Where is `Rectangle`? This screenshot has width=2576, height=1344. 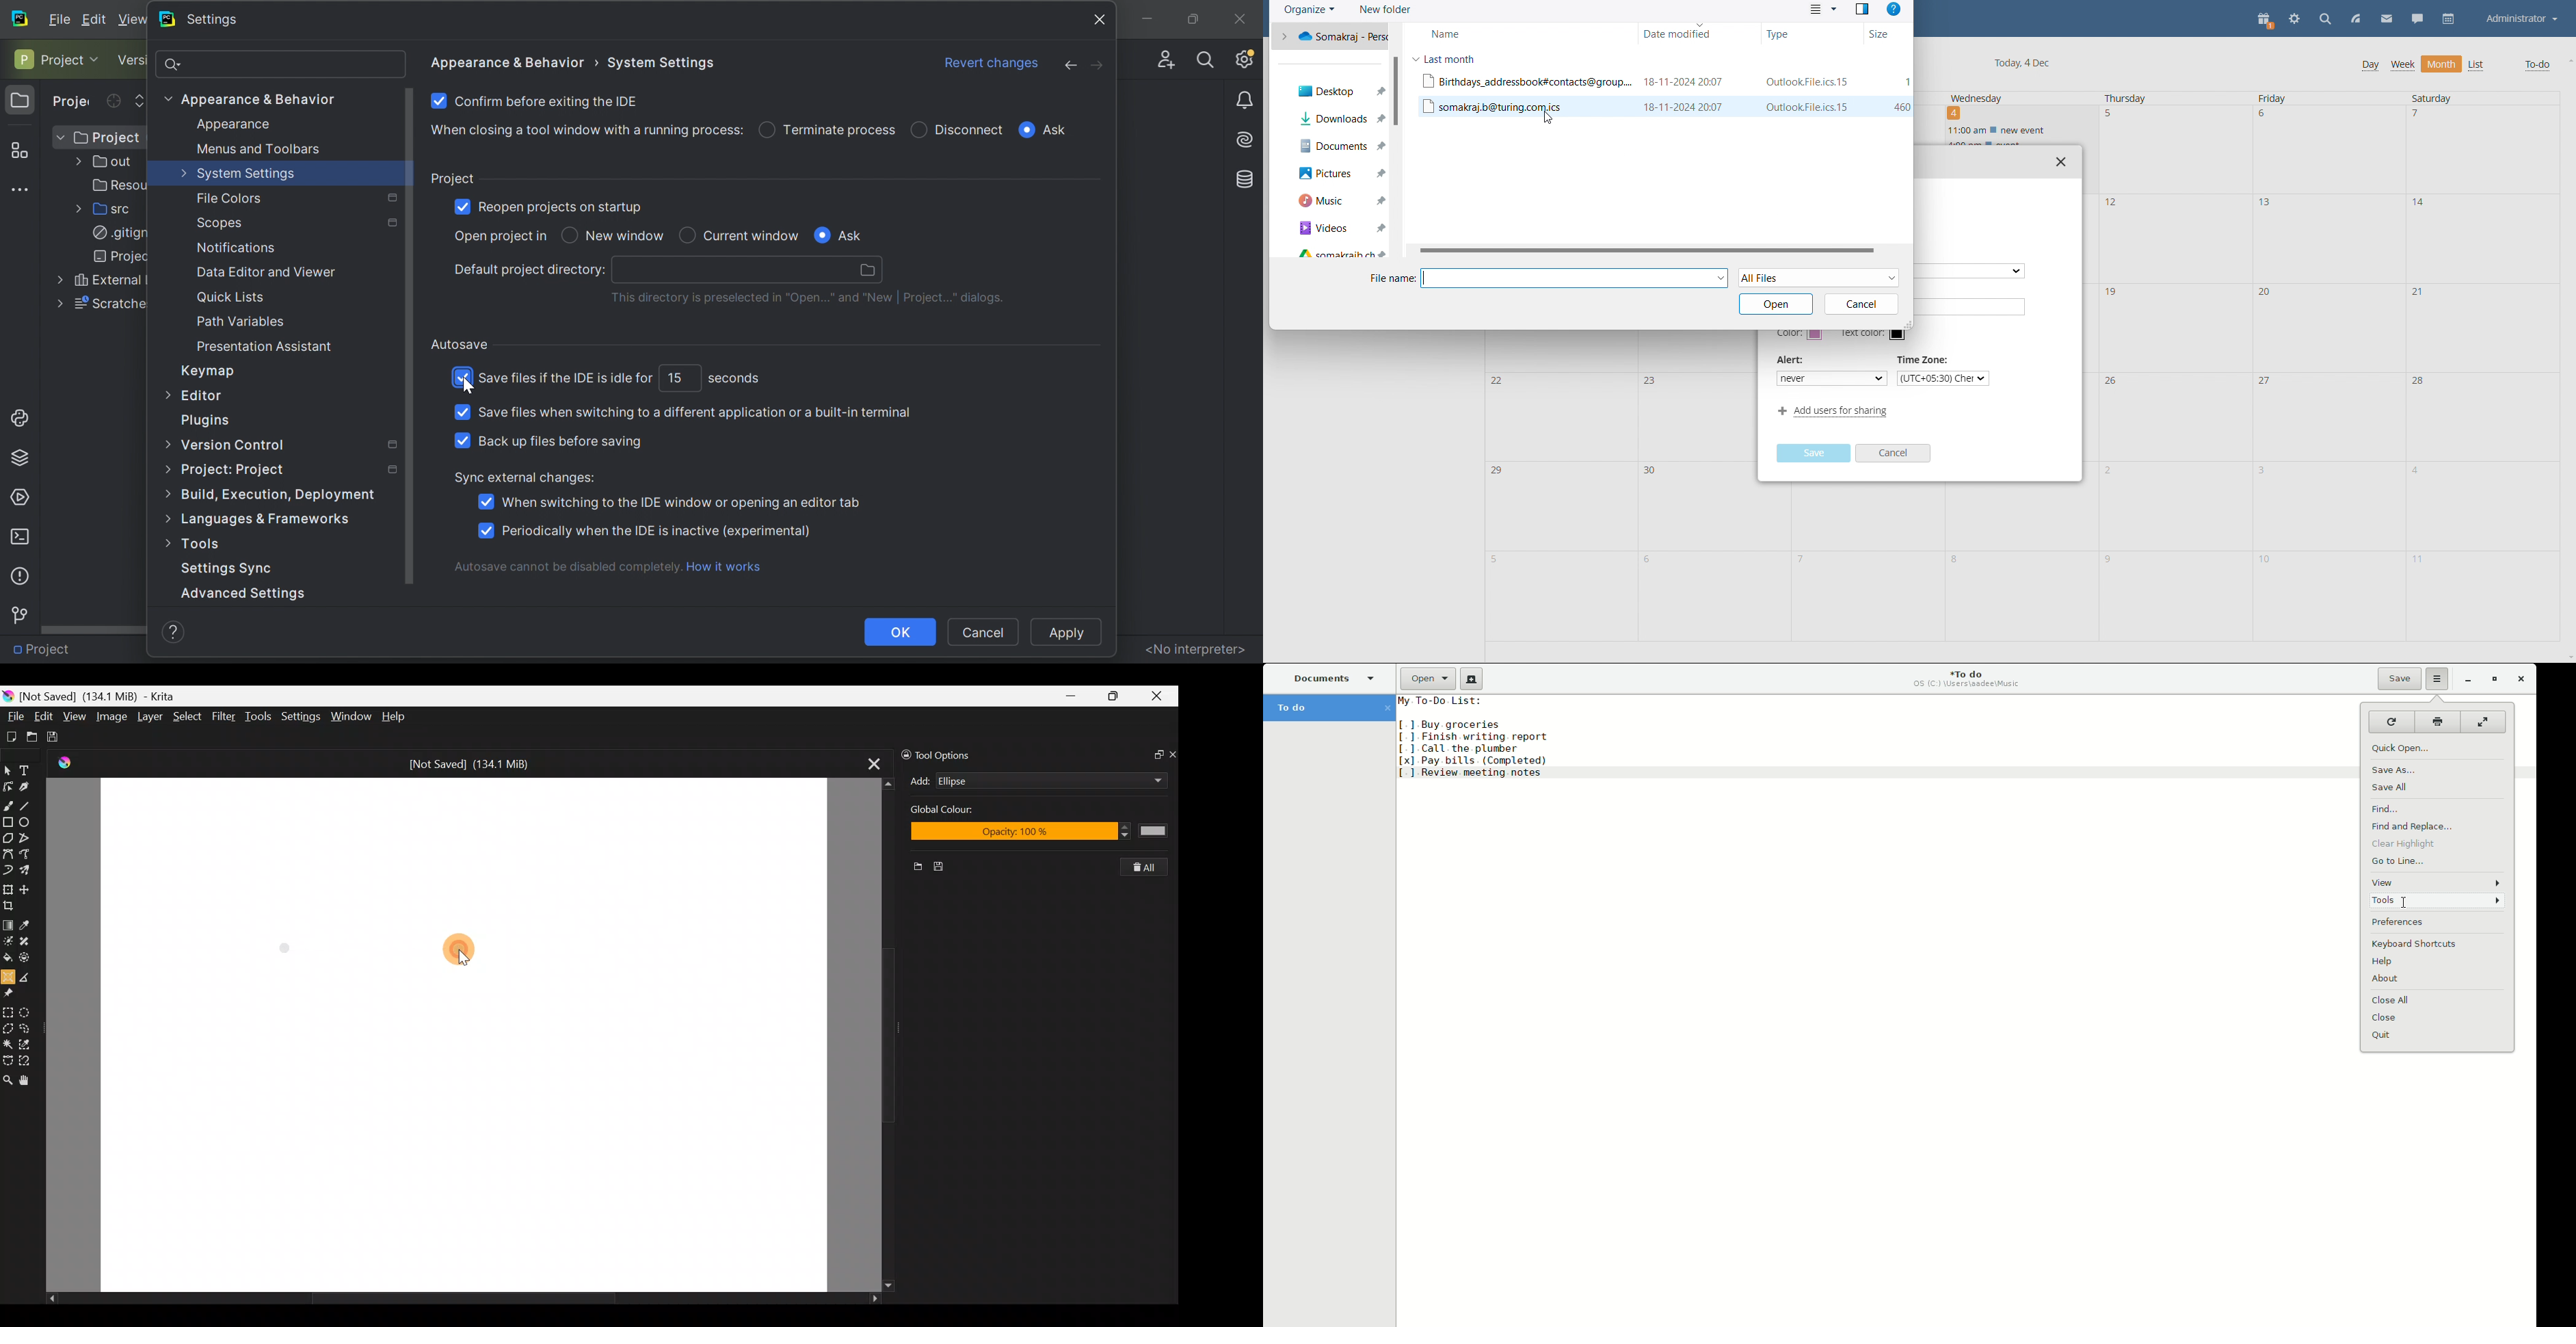 Rectangle is located at coordinates (7, 822).